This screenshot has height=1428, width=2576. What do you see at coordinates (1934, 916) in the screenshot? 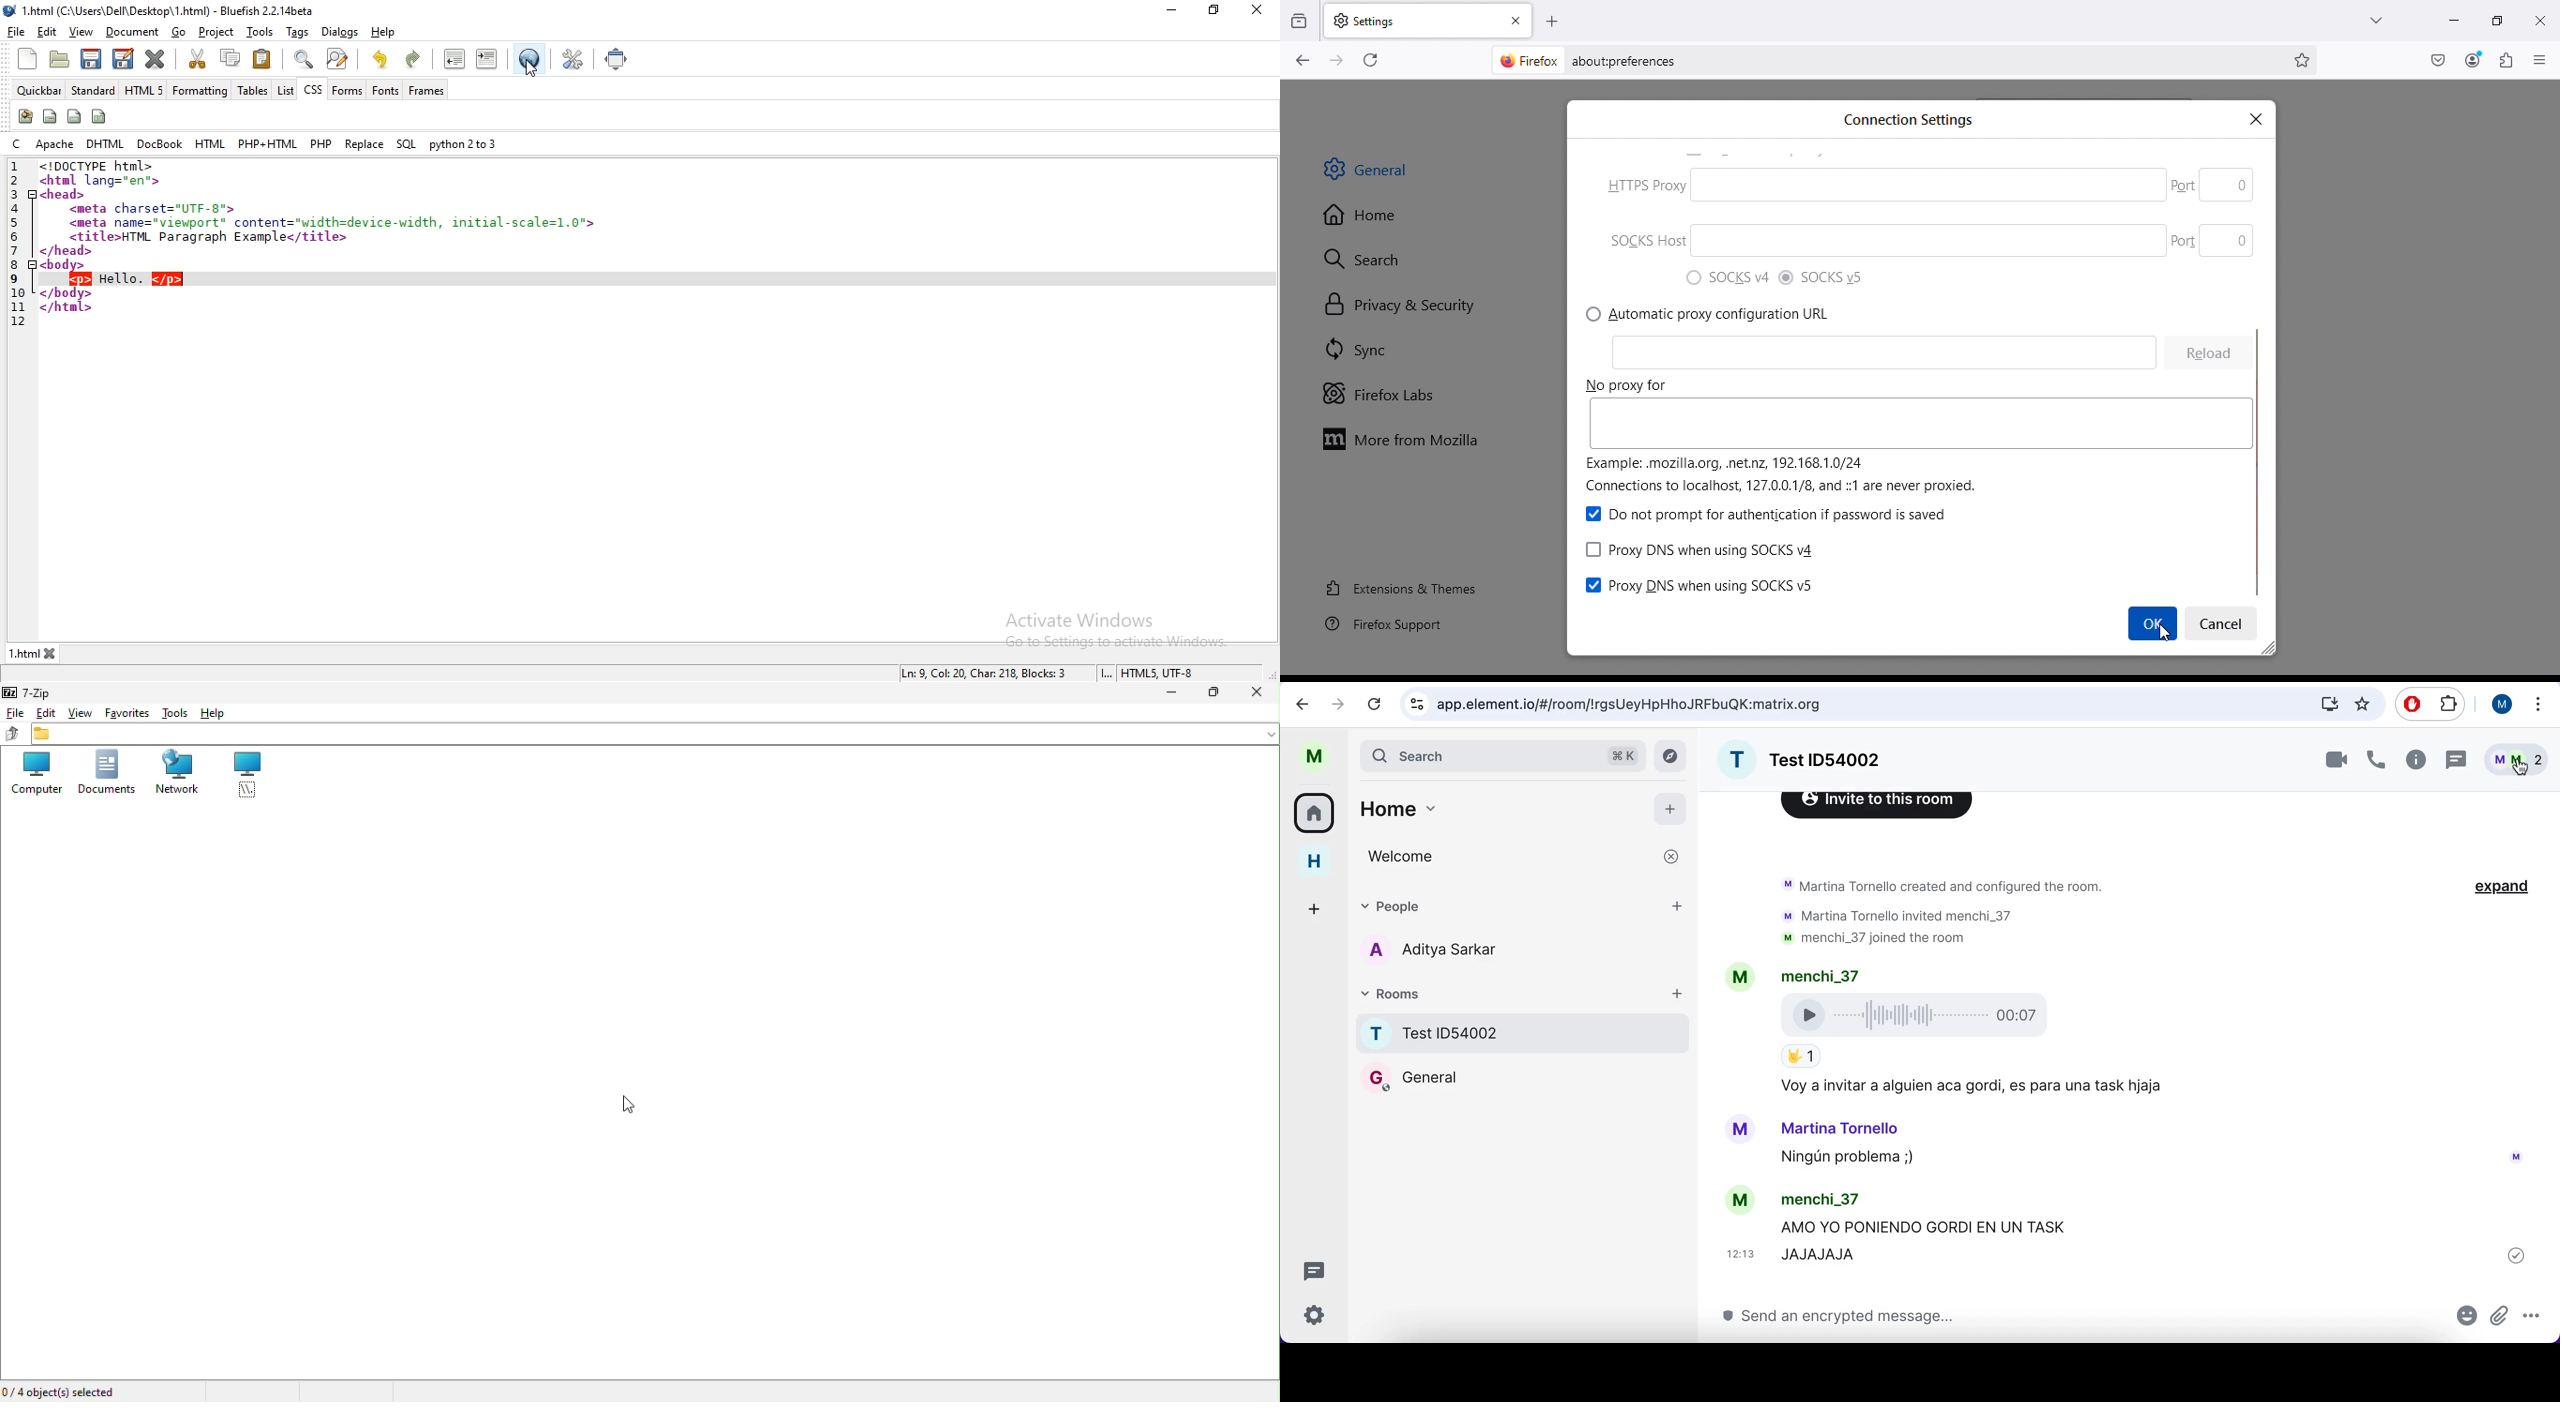
I see `Martina Tornello created and configured the room.
Martina Tornello invited menchi_37
menchi_37 joined the room` at bounding box center [1934, 916].